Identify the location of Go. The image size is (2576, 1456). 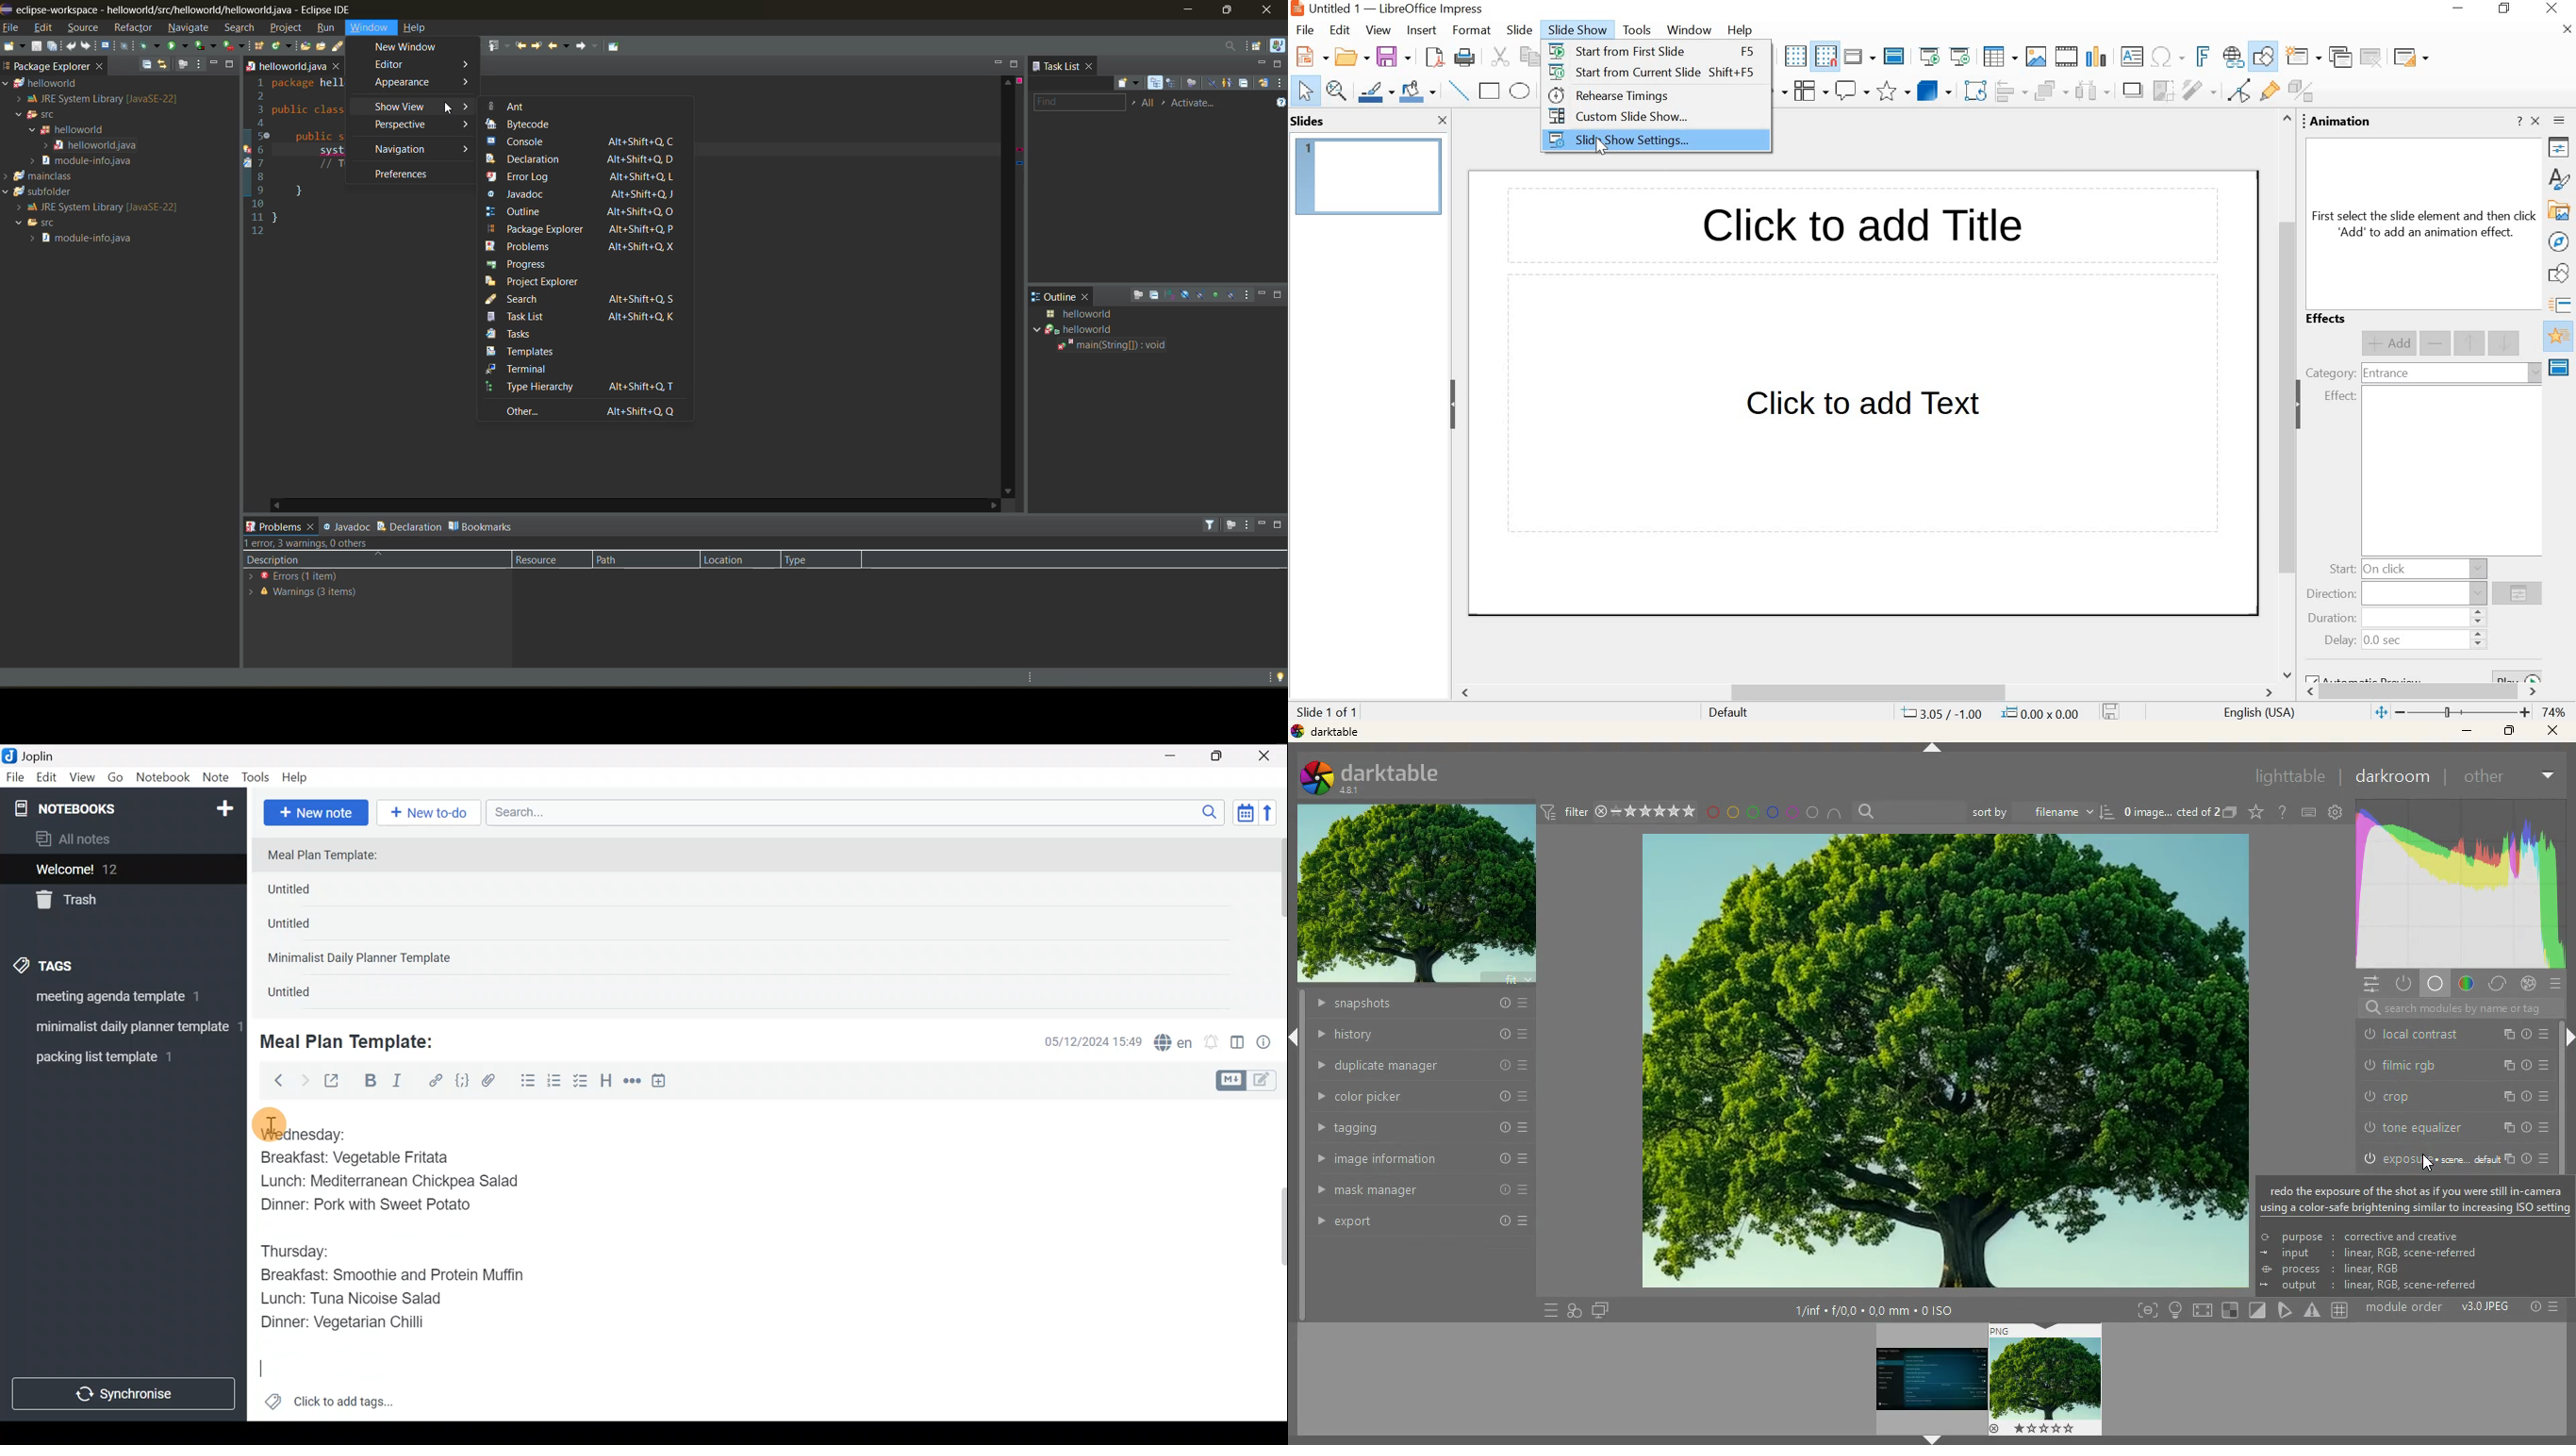
(115, 780).